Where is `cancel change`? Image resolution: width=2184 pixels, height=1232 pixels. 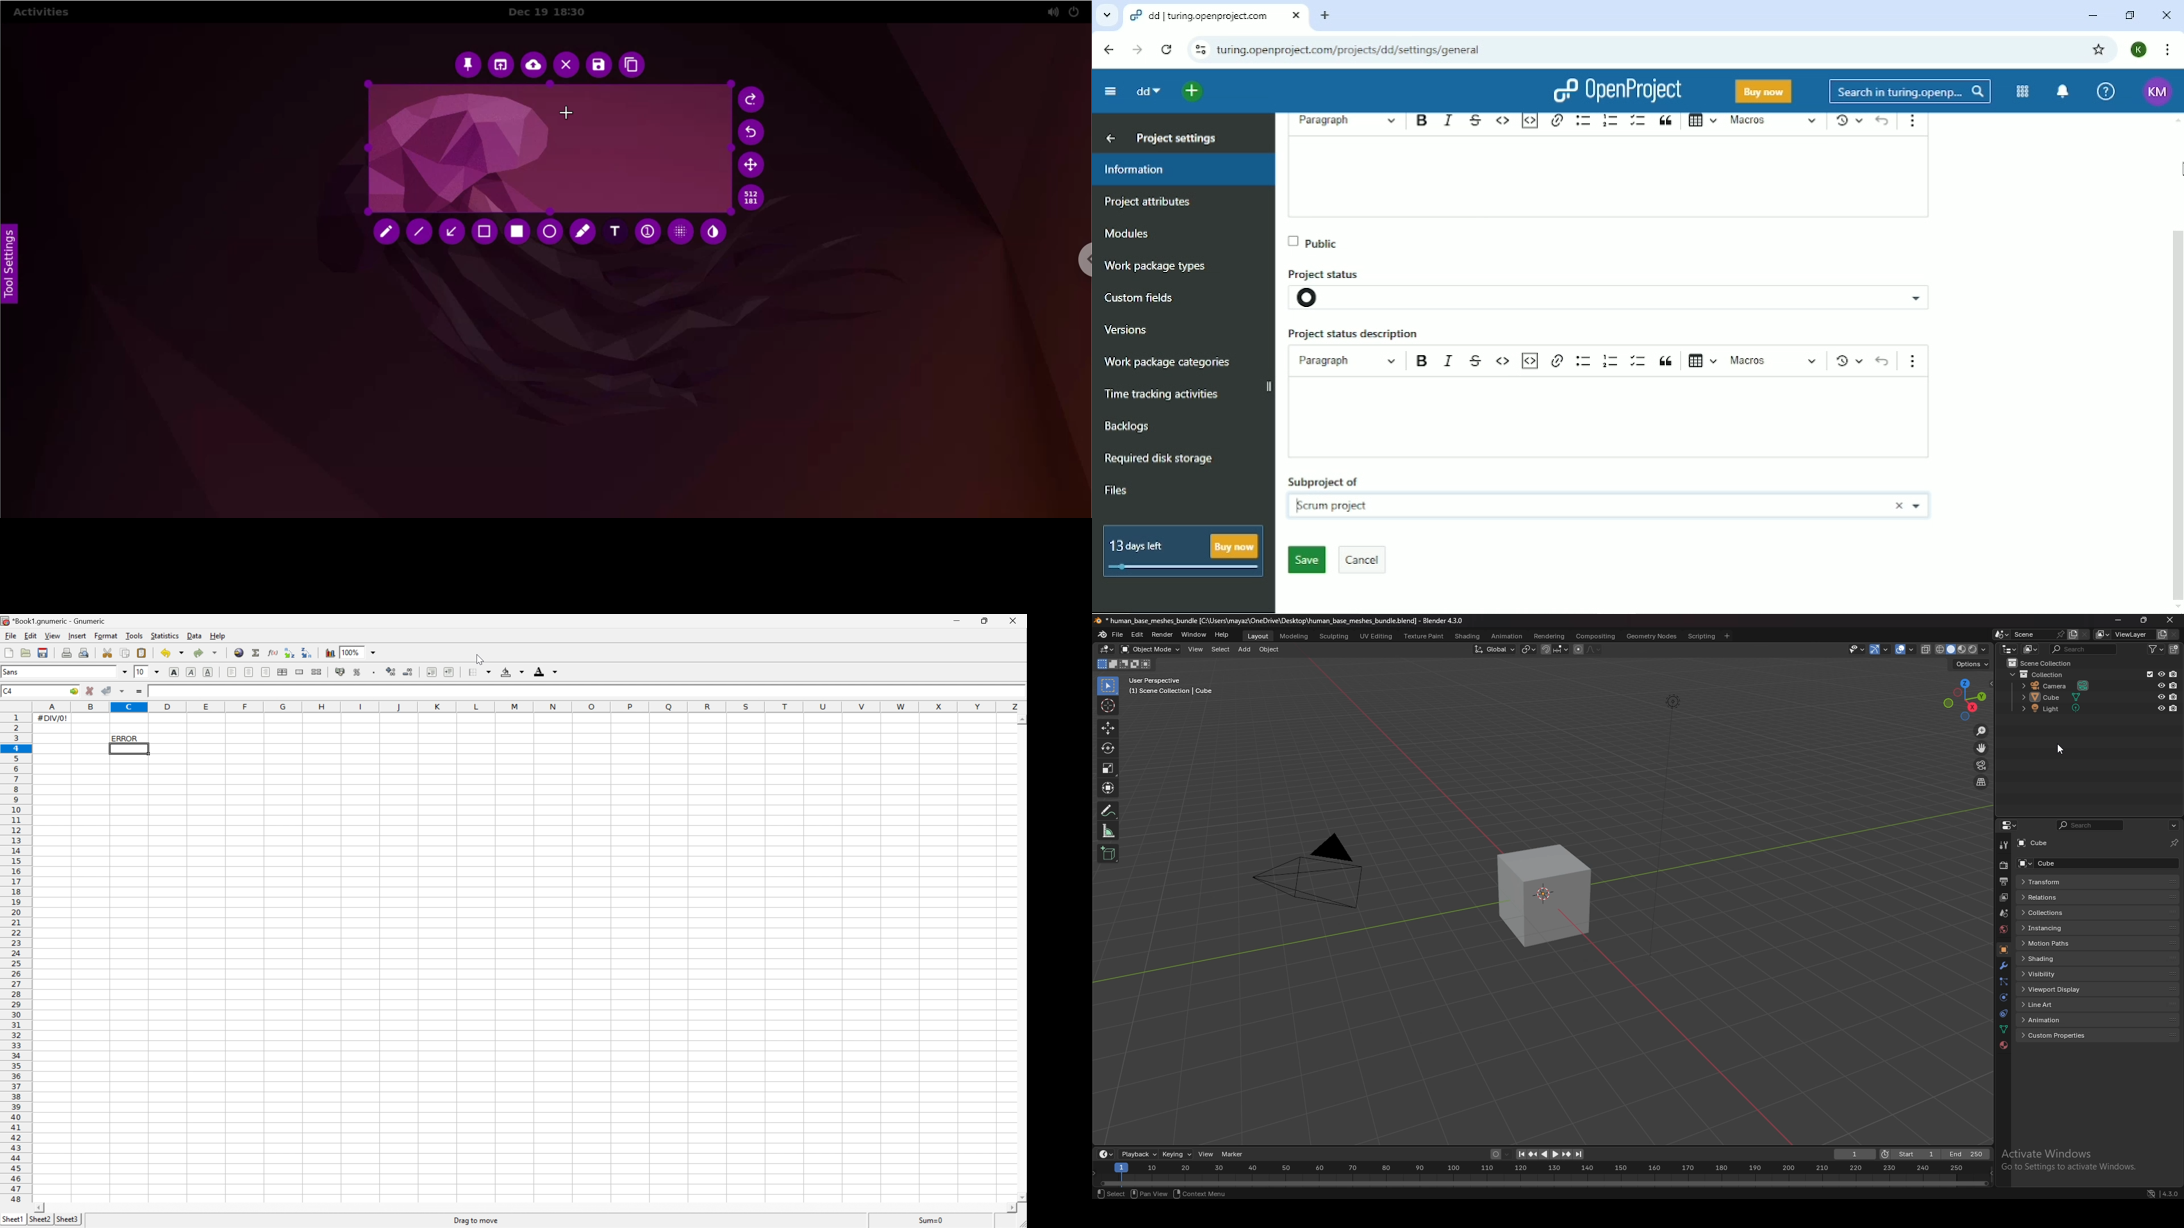
cancel change is located at coordinates (91, 691).